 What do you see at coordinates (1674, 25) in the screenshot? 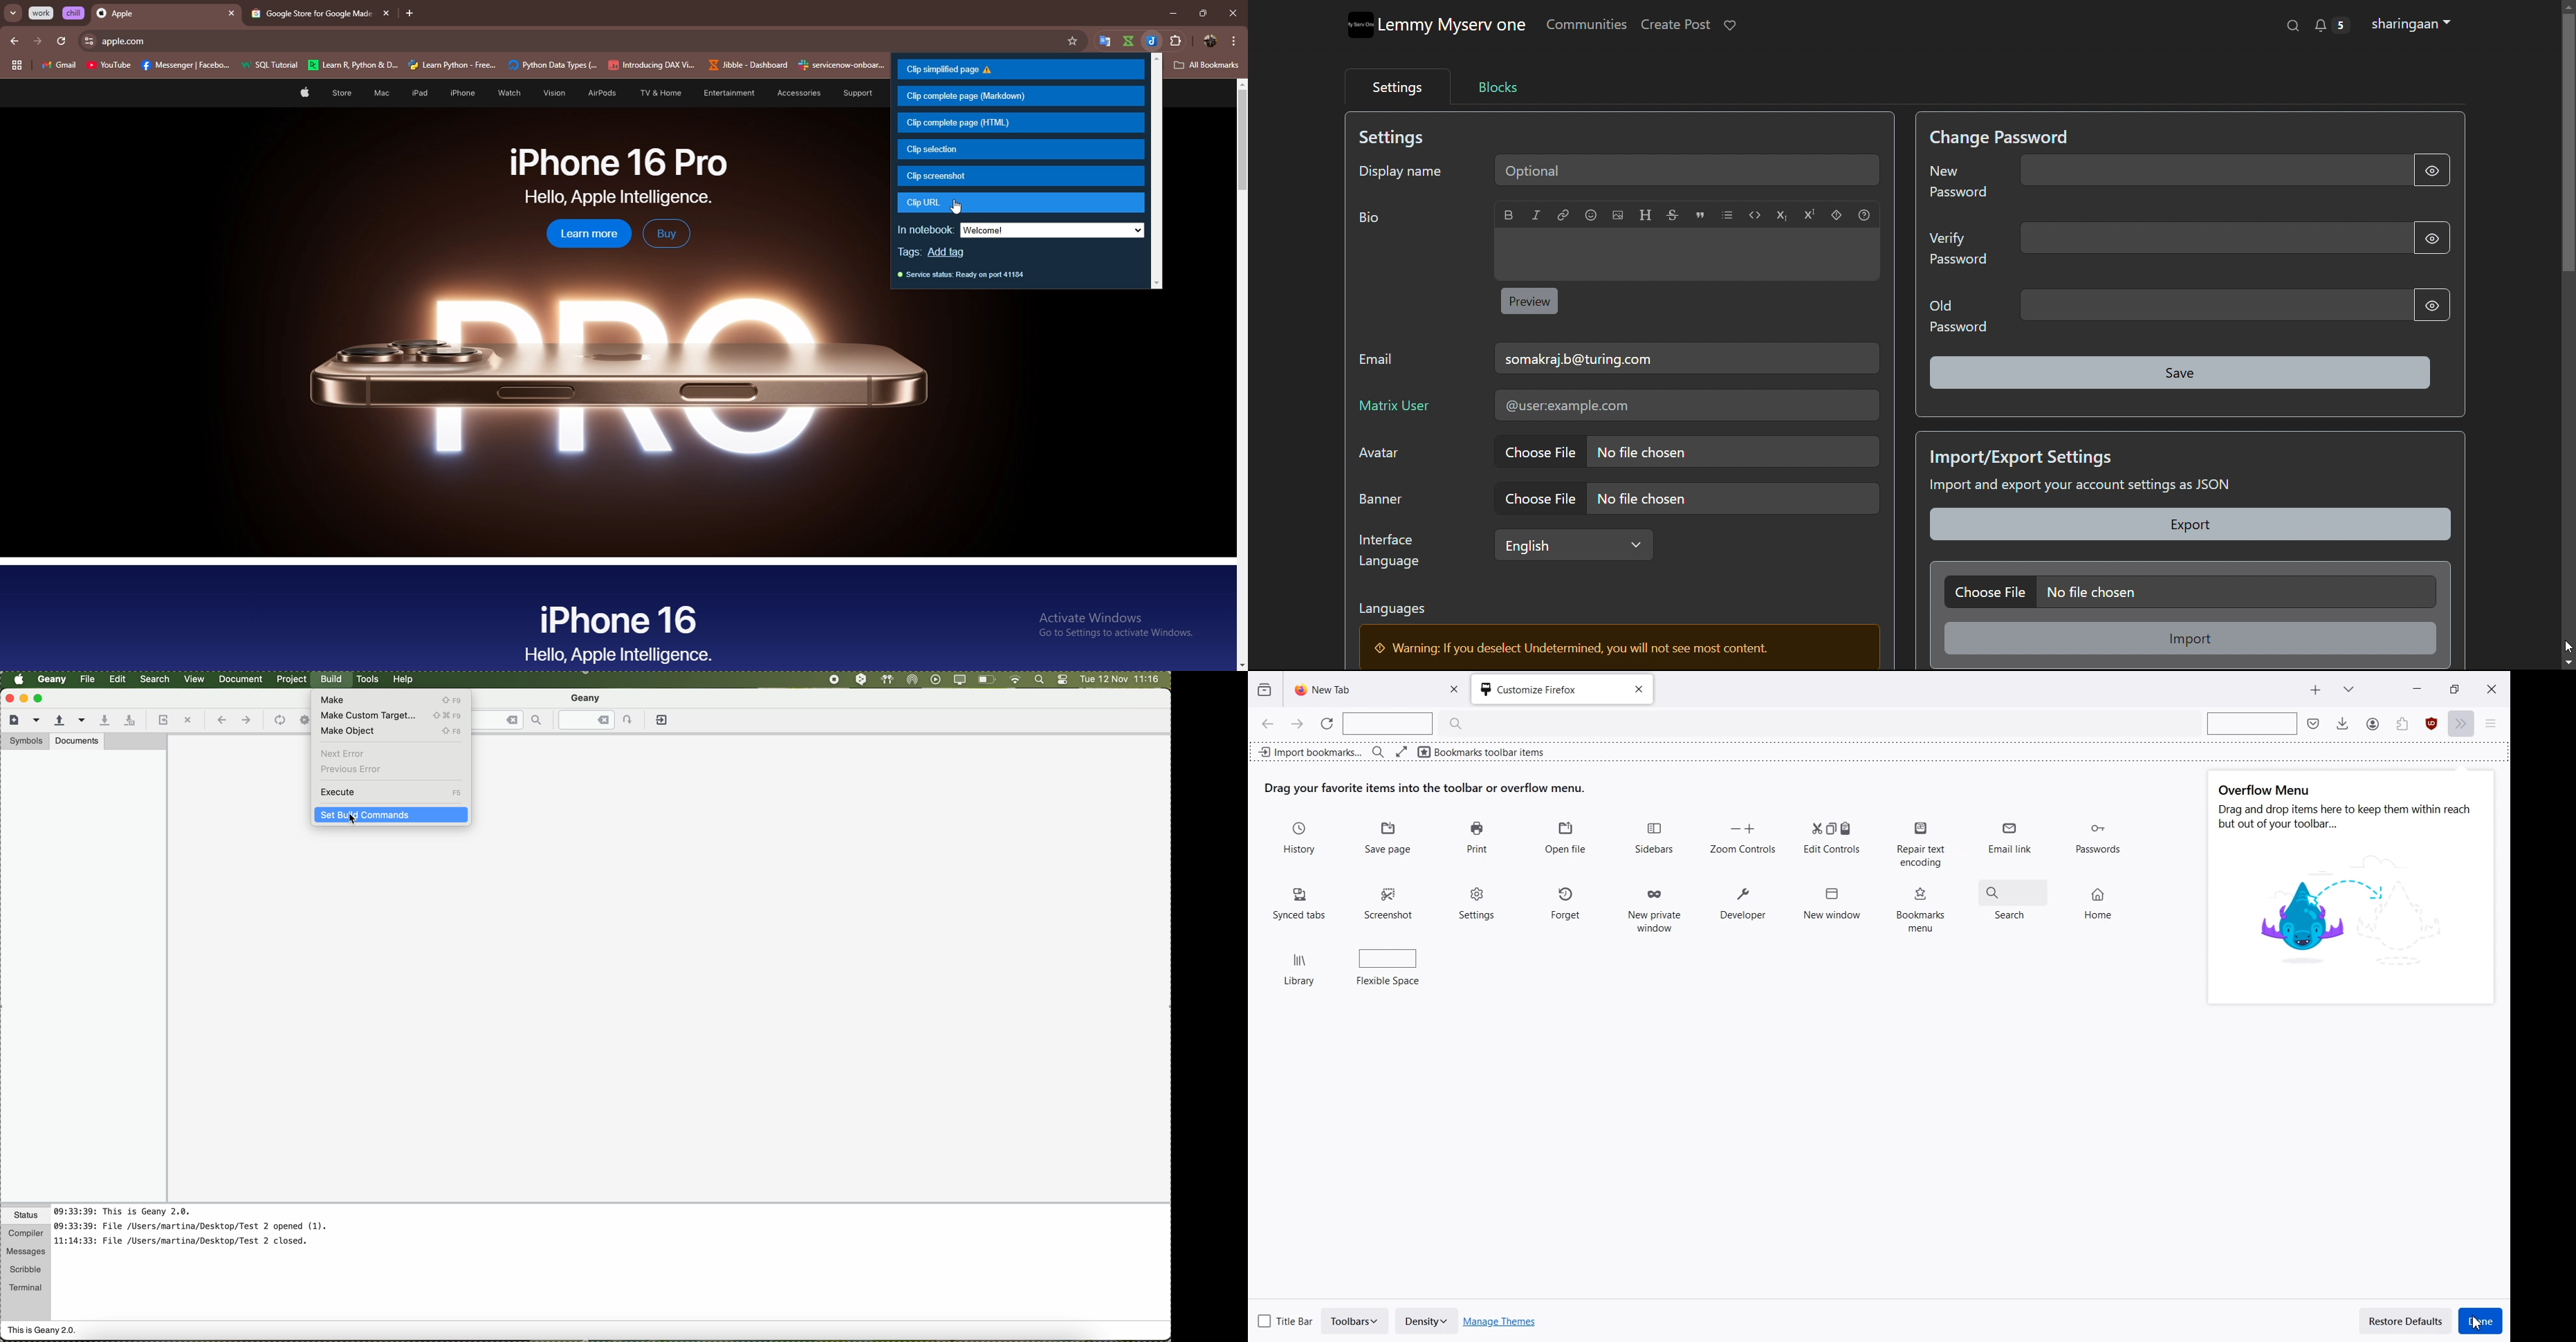
I see `create post` at bounding box center [1674, 25].